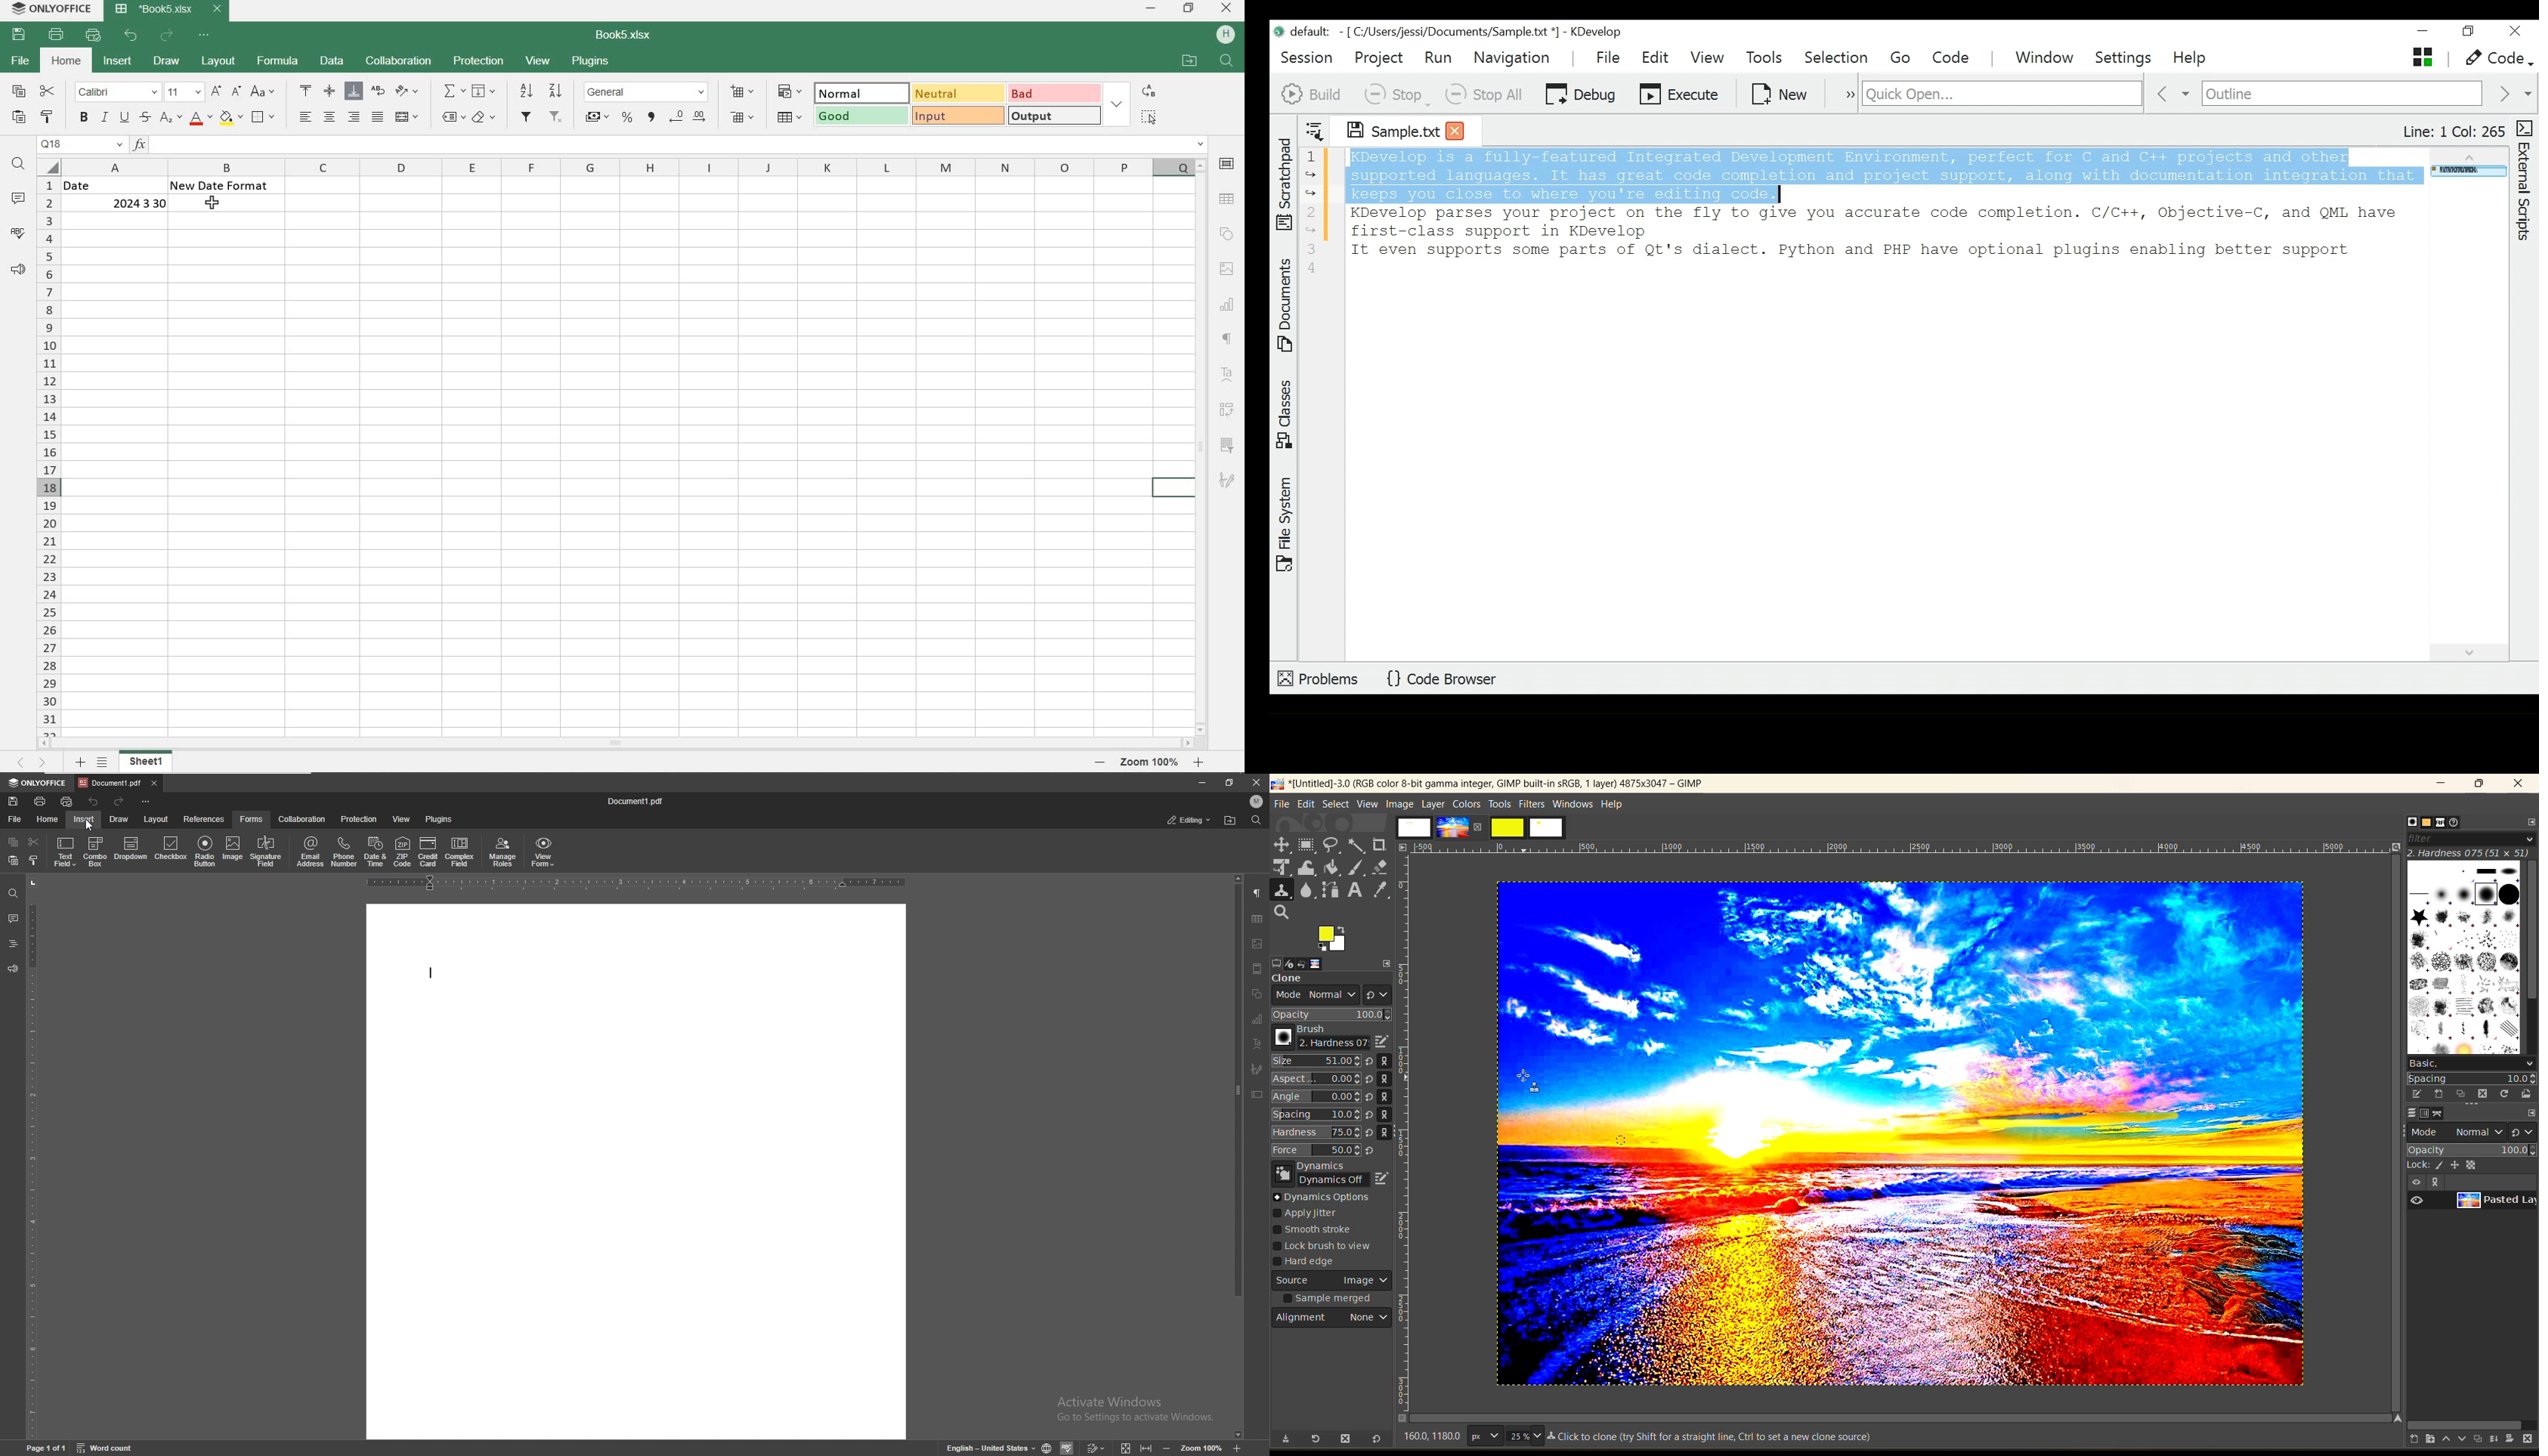 Image resolution: width=2548 pixels, height=1456 pixels. Describe the element at coordinates (2463, 956) in the screenshot. I see `brushes` at that location.